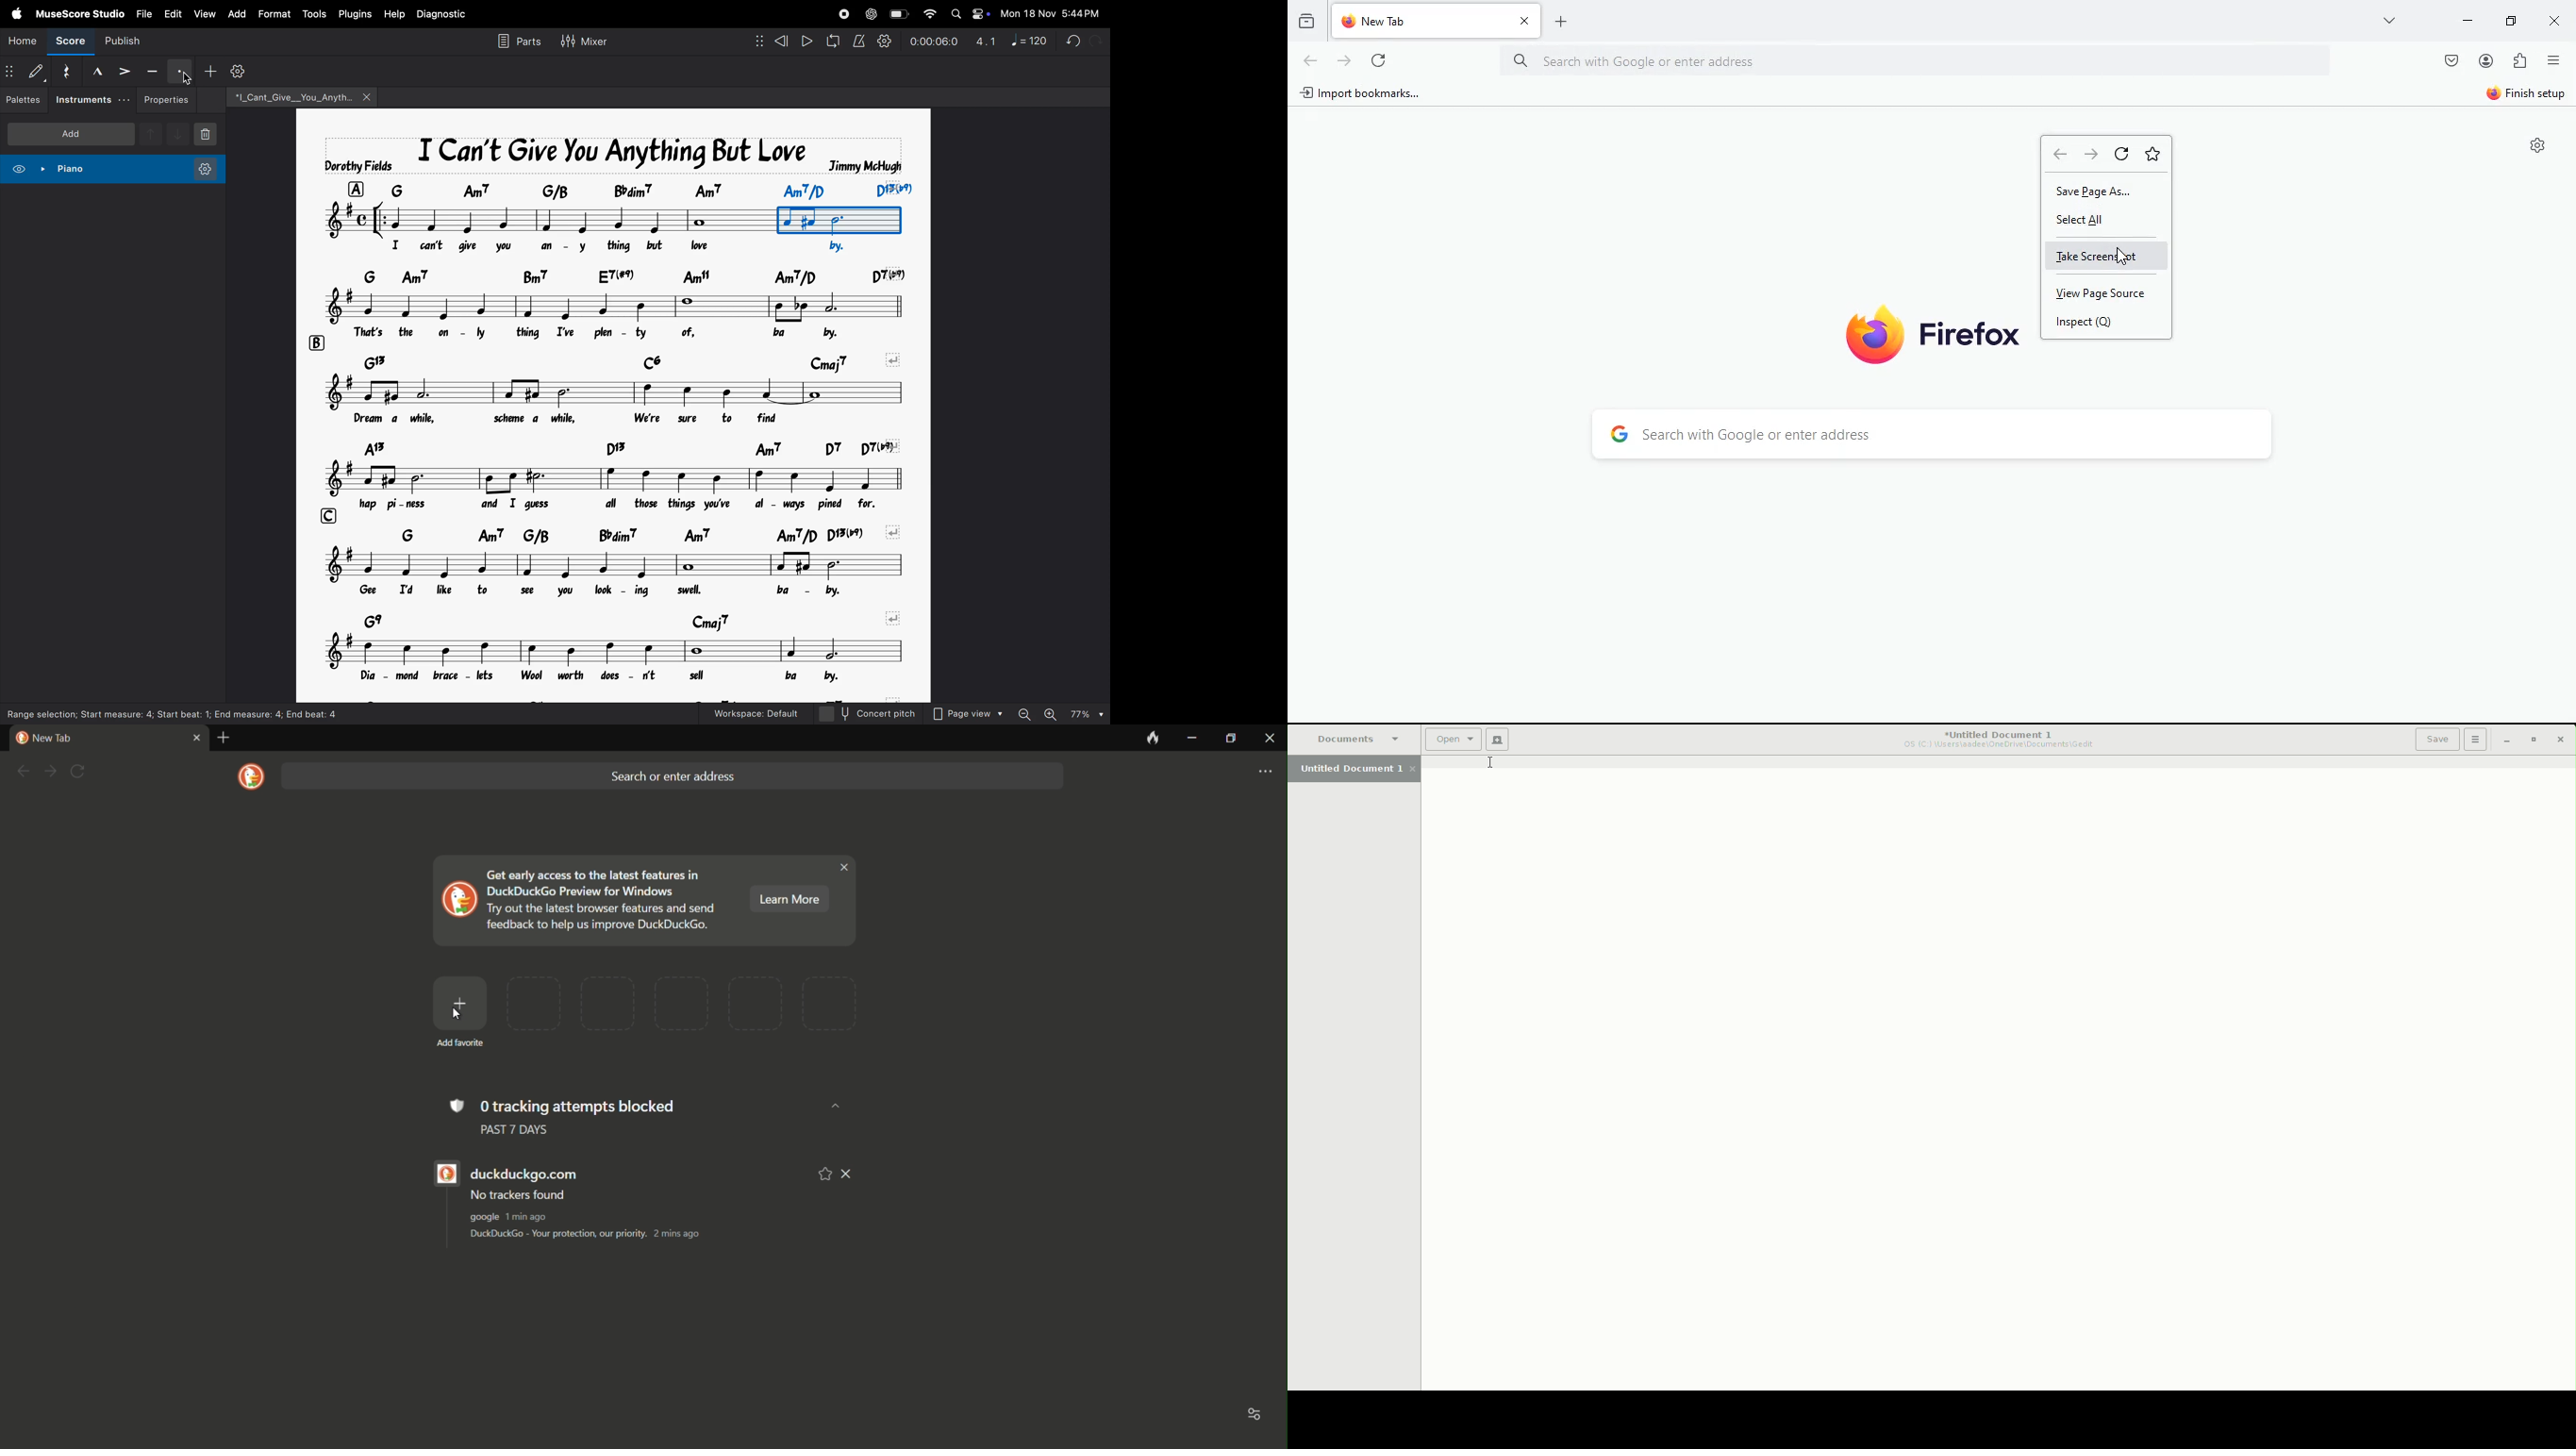 The height and width of the screenshot is (1456, 2576). Describe the element at coordinates (172, 14) in the screenshot. I see `edit` at that location.